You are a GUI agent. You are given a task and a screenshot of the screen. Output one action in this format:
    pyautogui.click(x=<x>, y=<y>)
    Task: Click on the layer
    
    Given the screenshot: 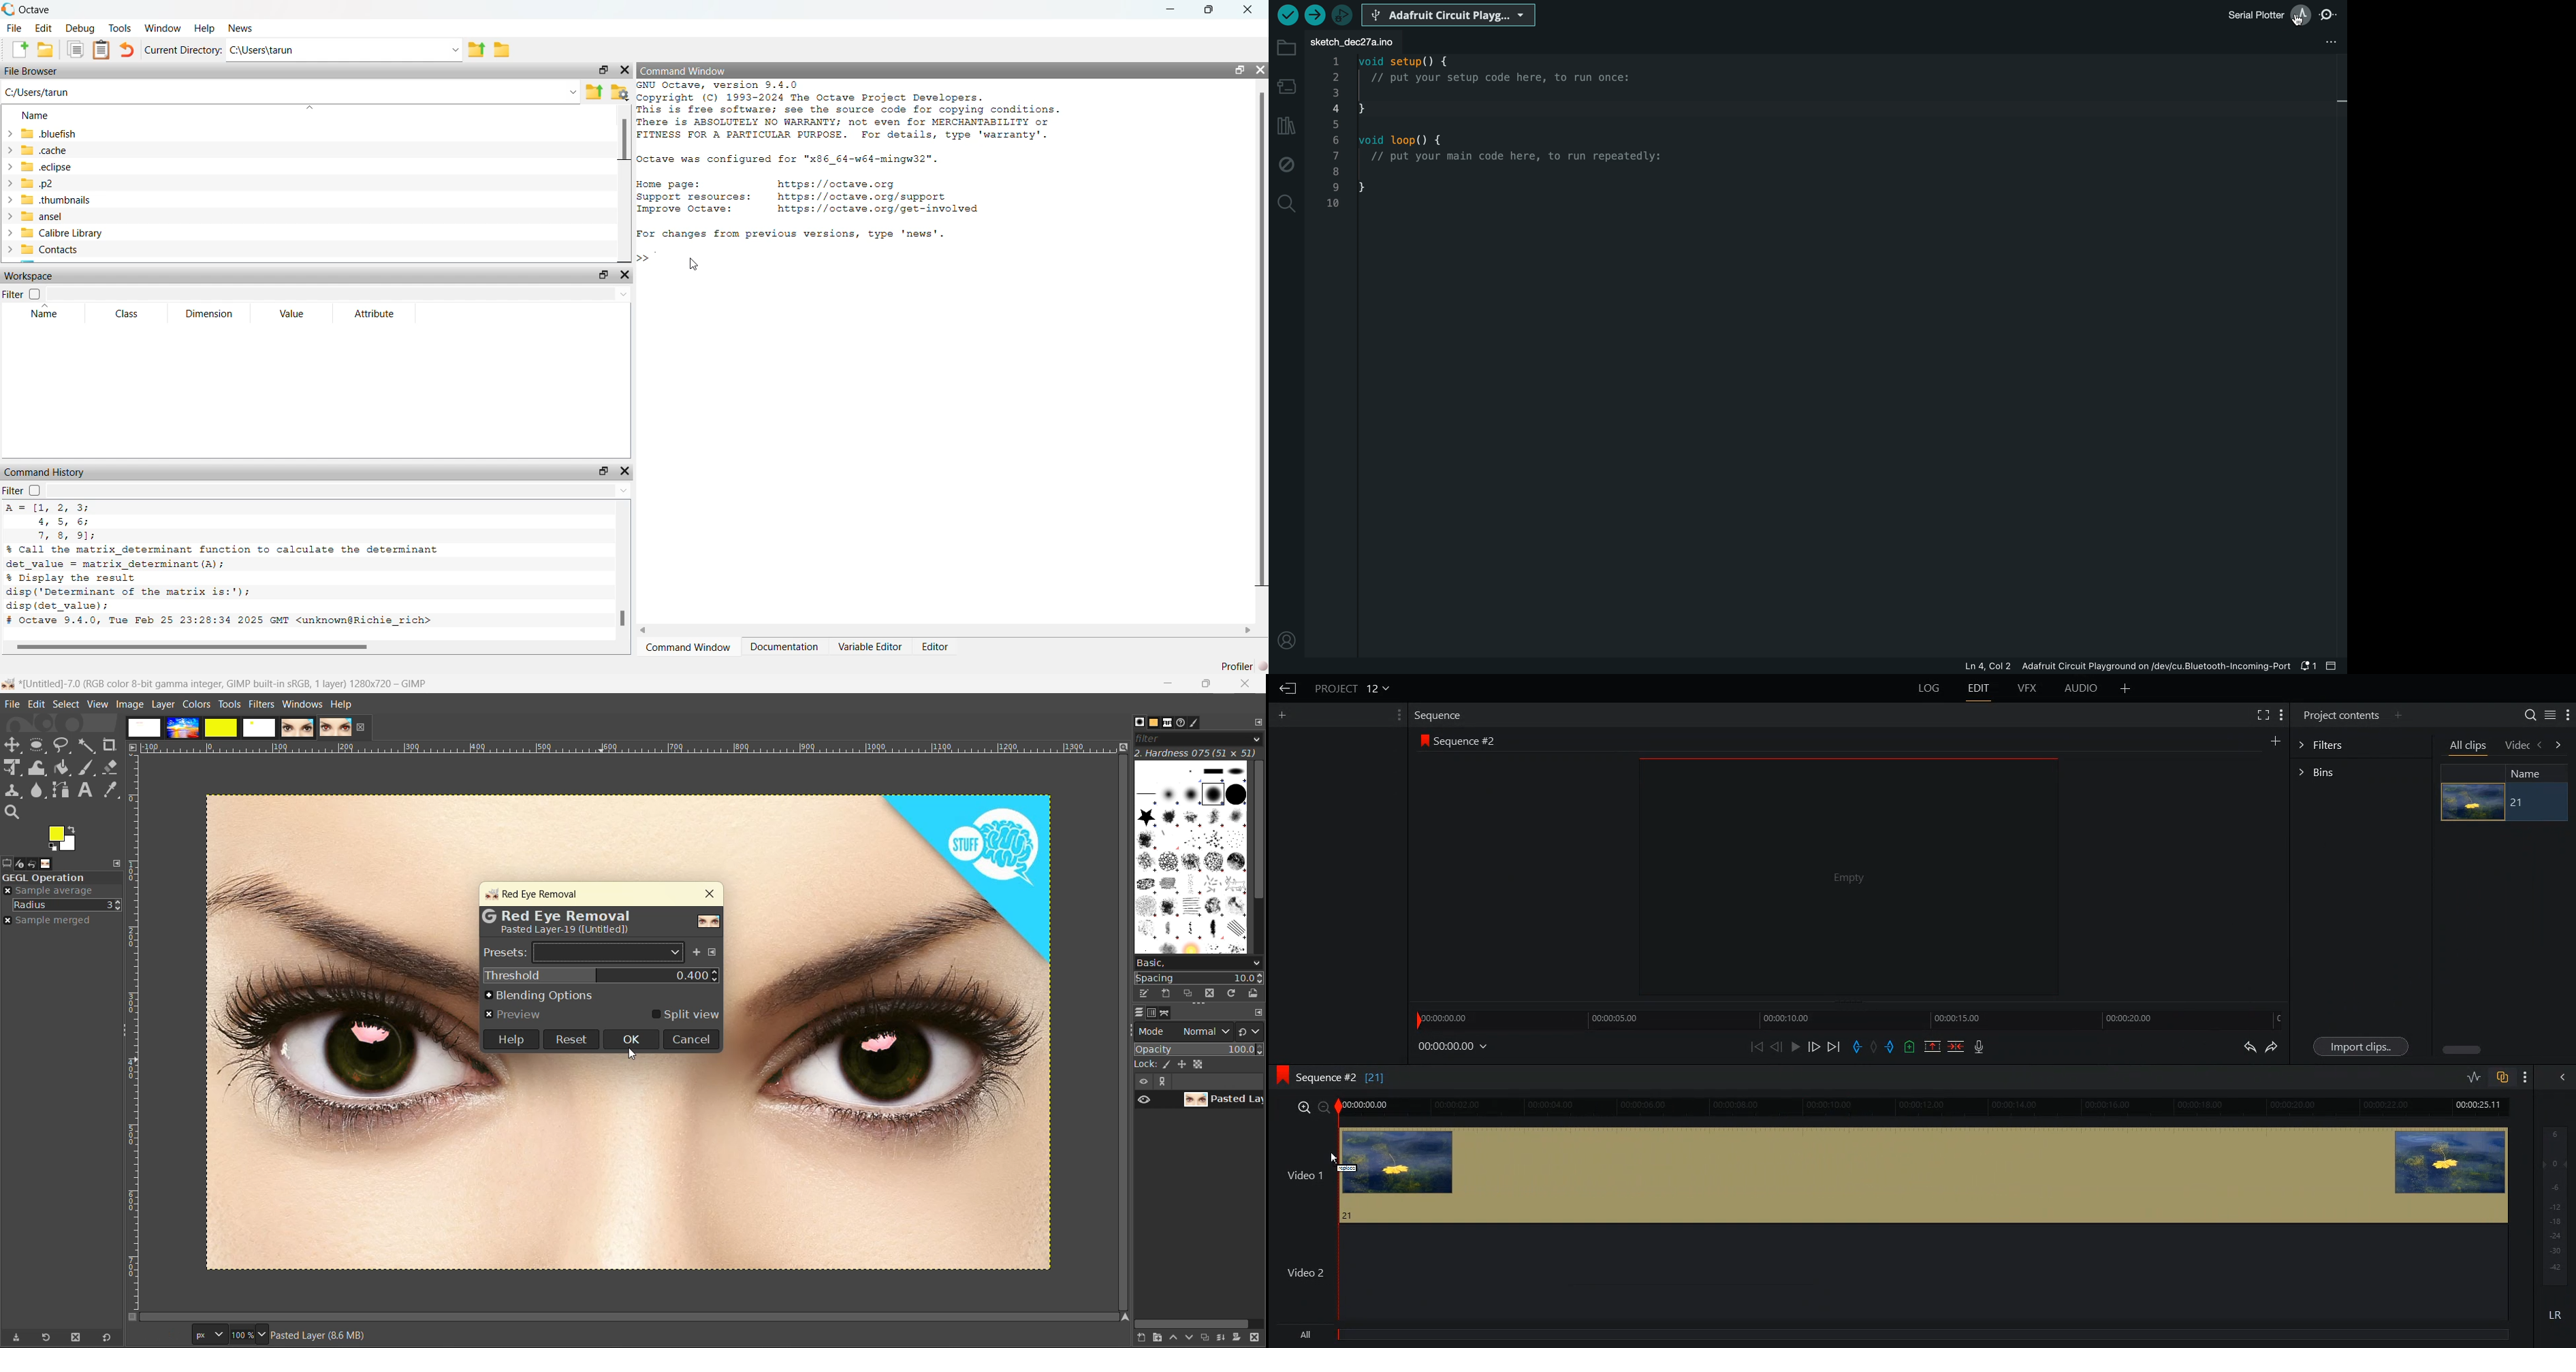 What is the action you would take?
    pyautogui.click(x=1134, y=1014)
    